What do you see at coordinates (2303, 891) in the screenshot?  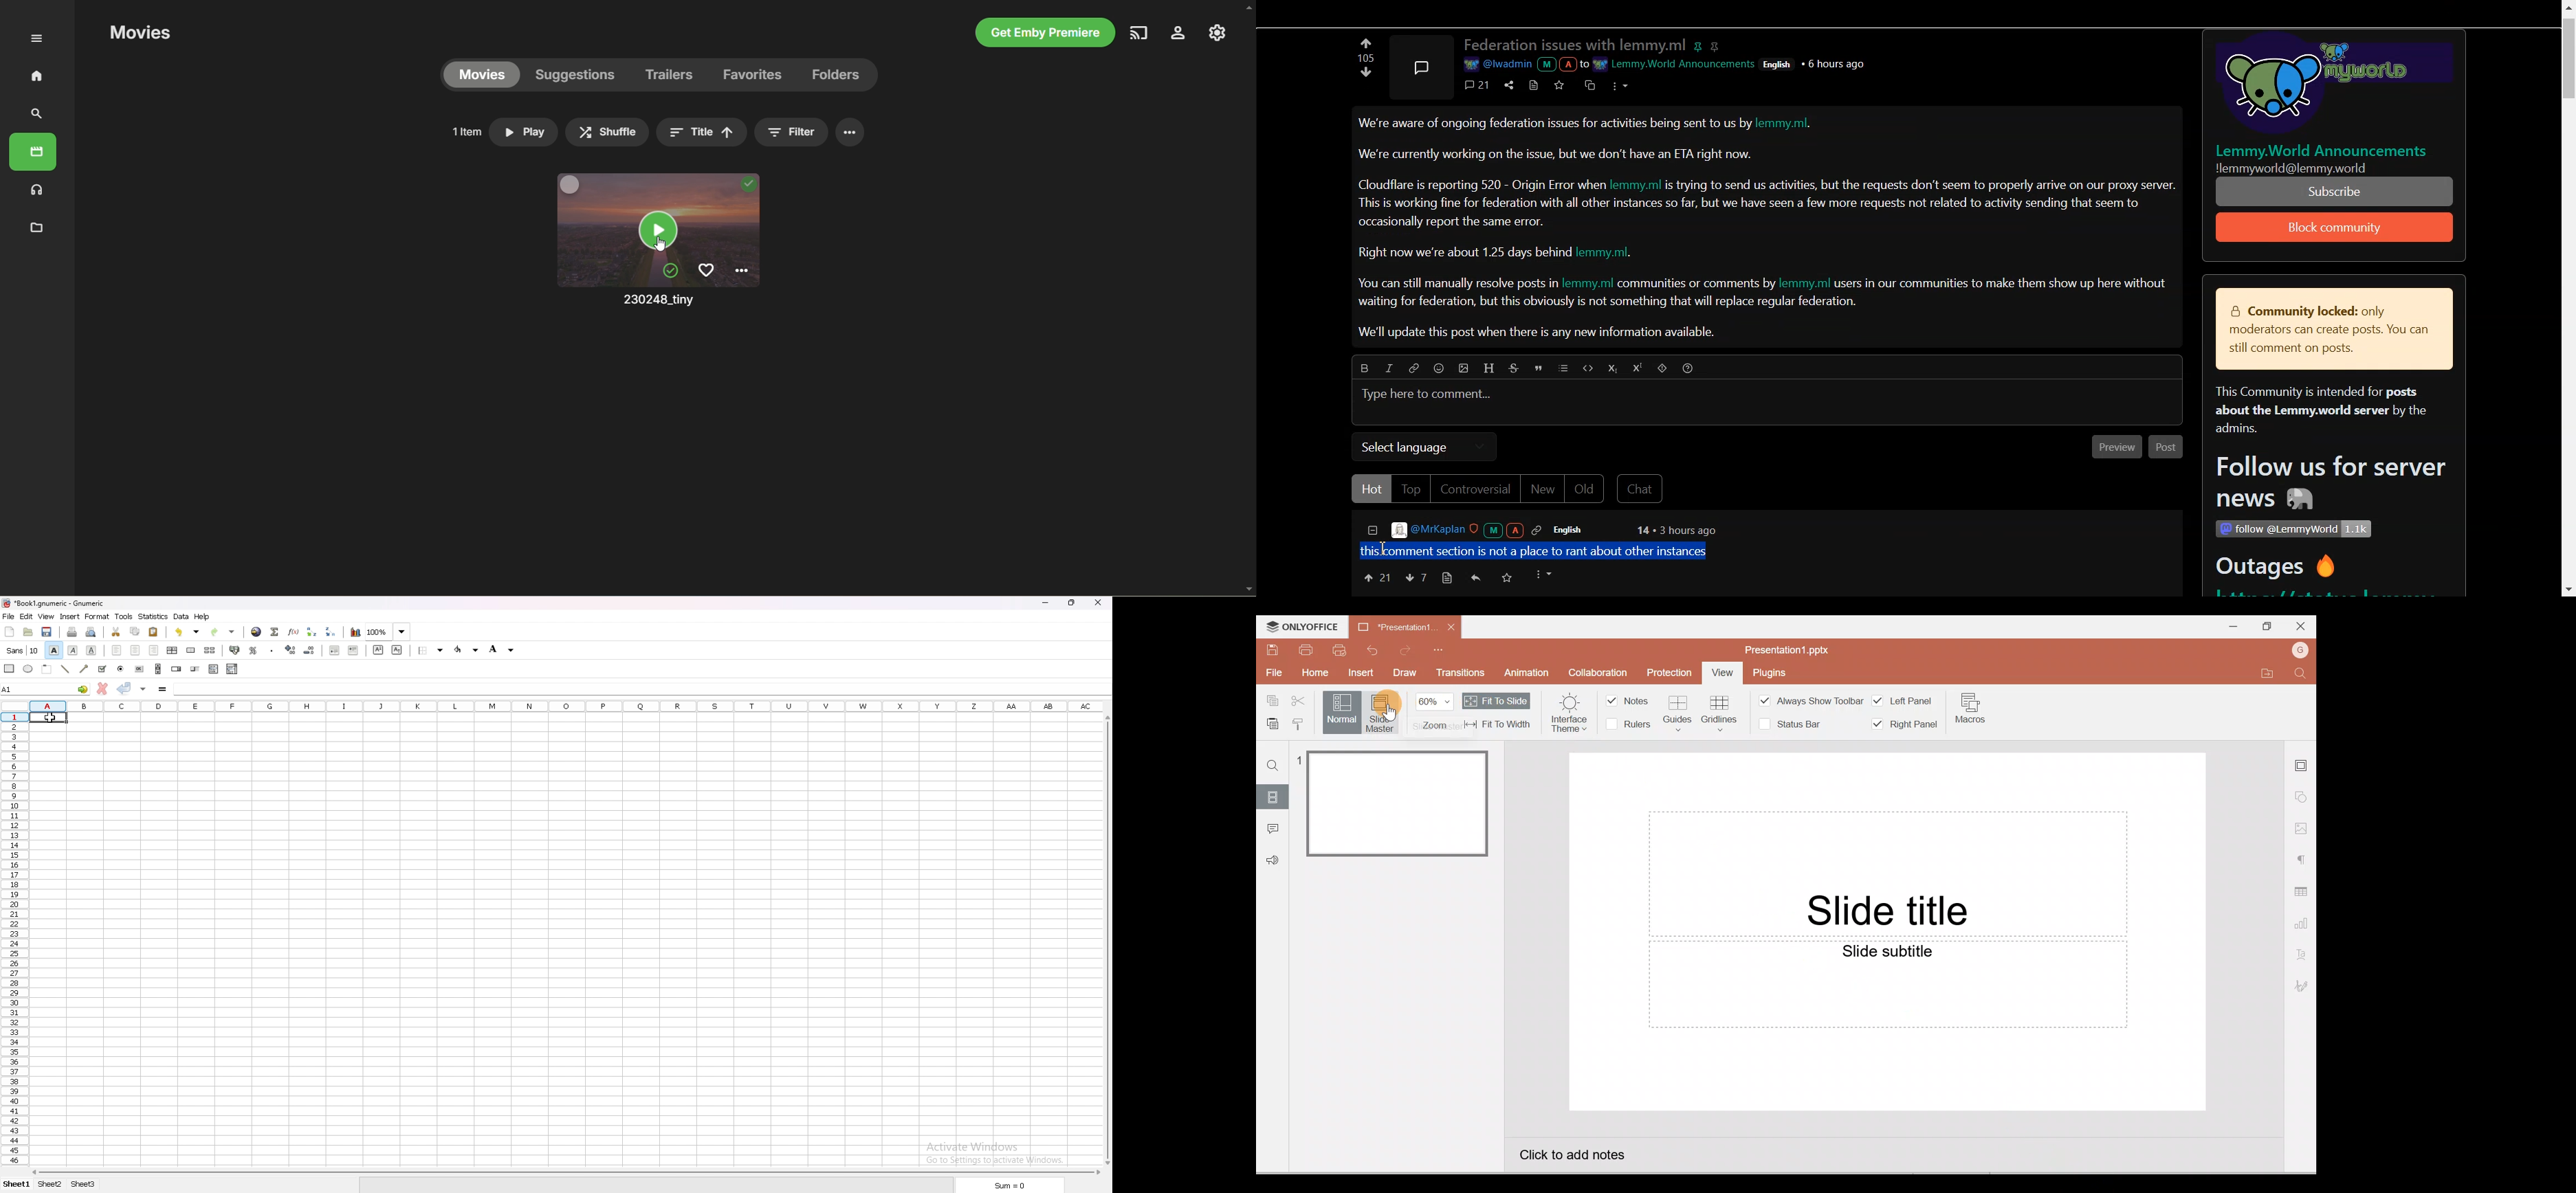 I see `Table settings` at bounding box center [2303, 891].